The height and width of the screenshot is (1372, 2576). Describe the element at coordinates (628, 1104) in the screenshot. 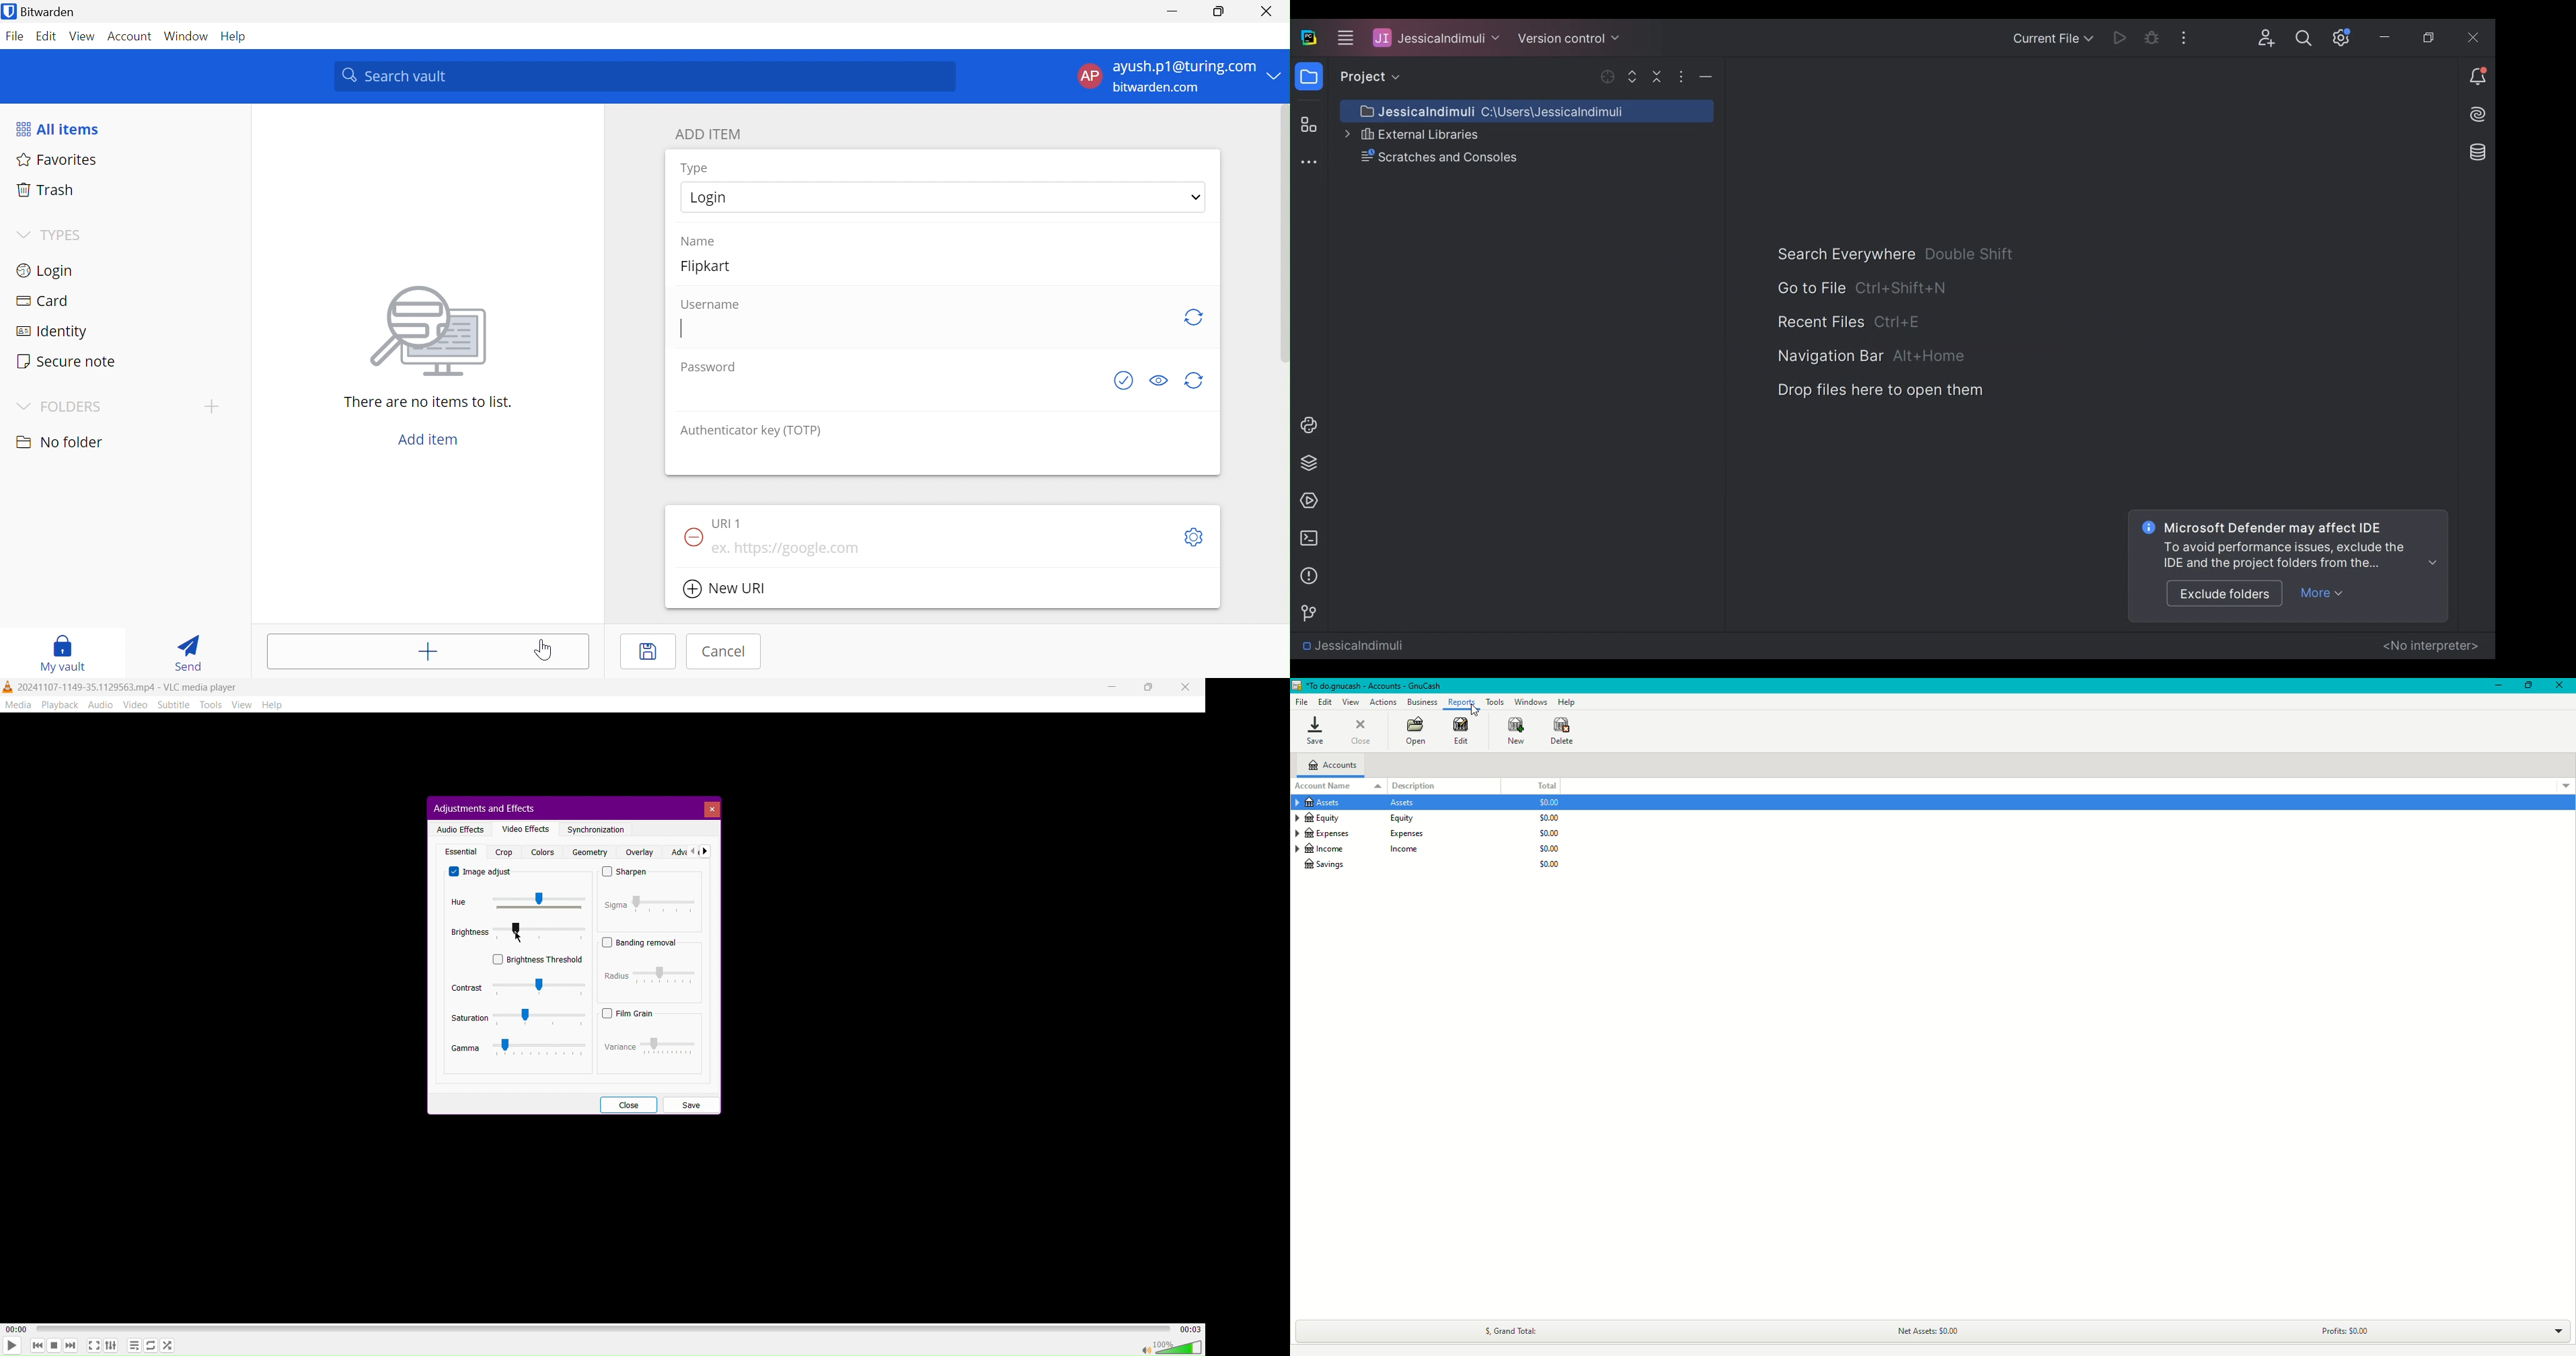

I see `Close` at that location.